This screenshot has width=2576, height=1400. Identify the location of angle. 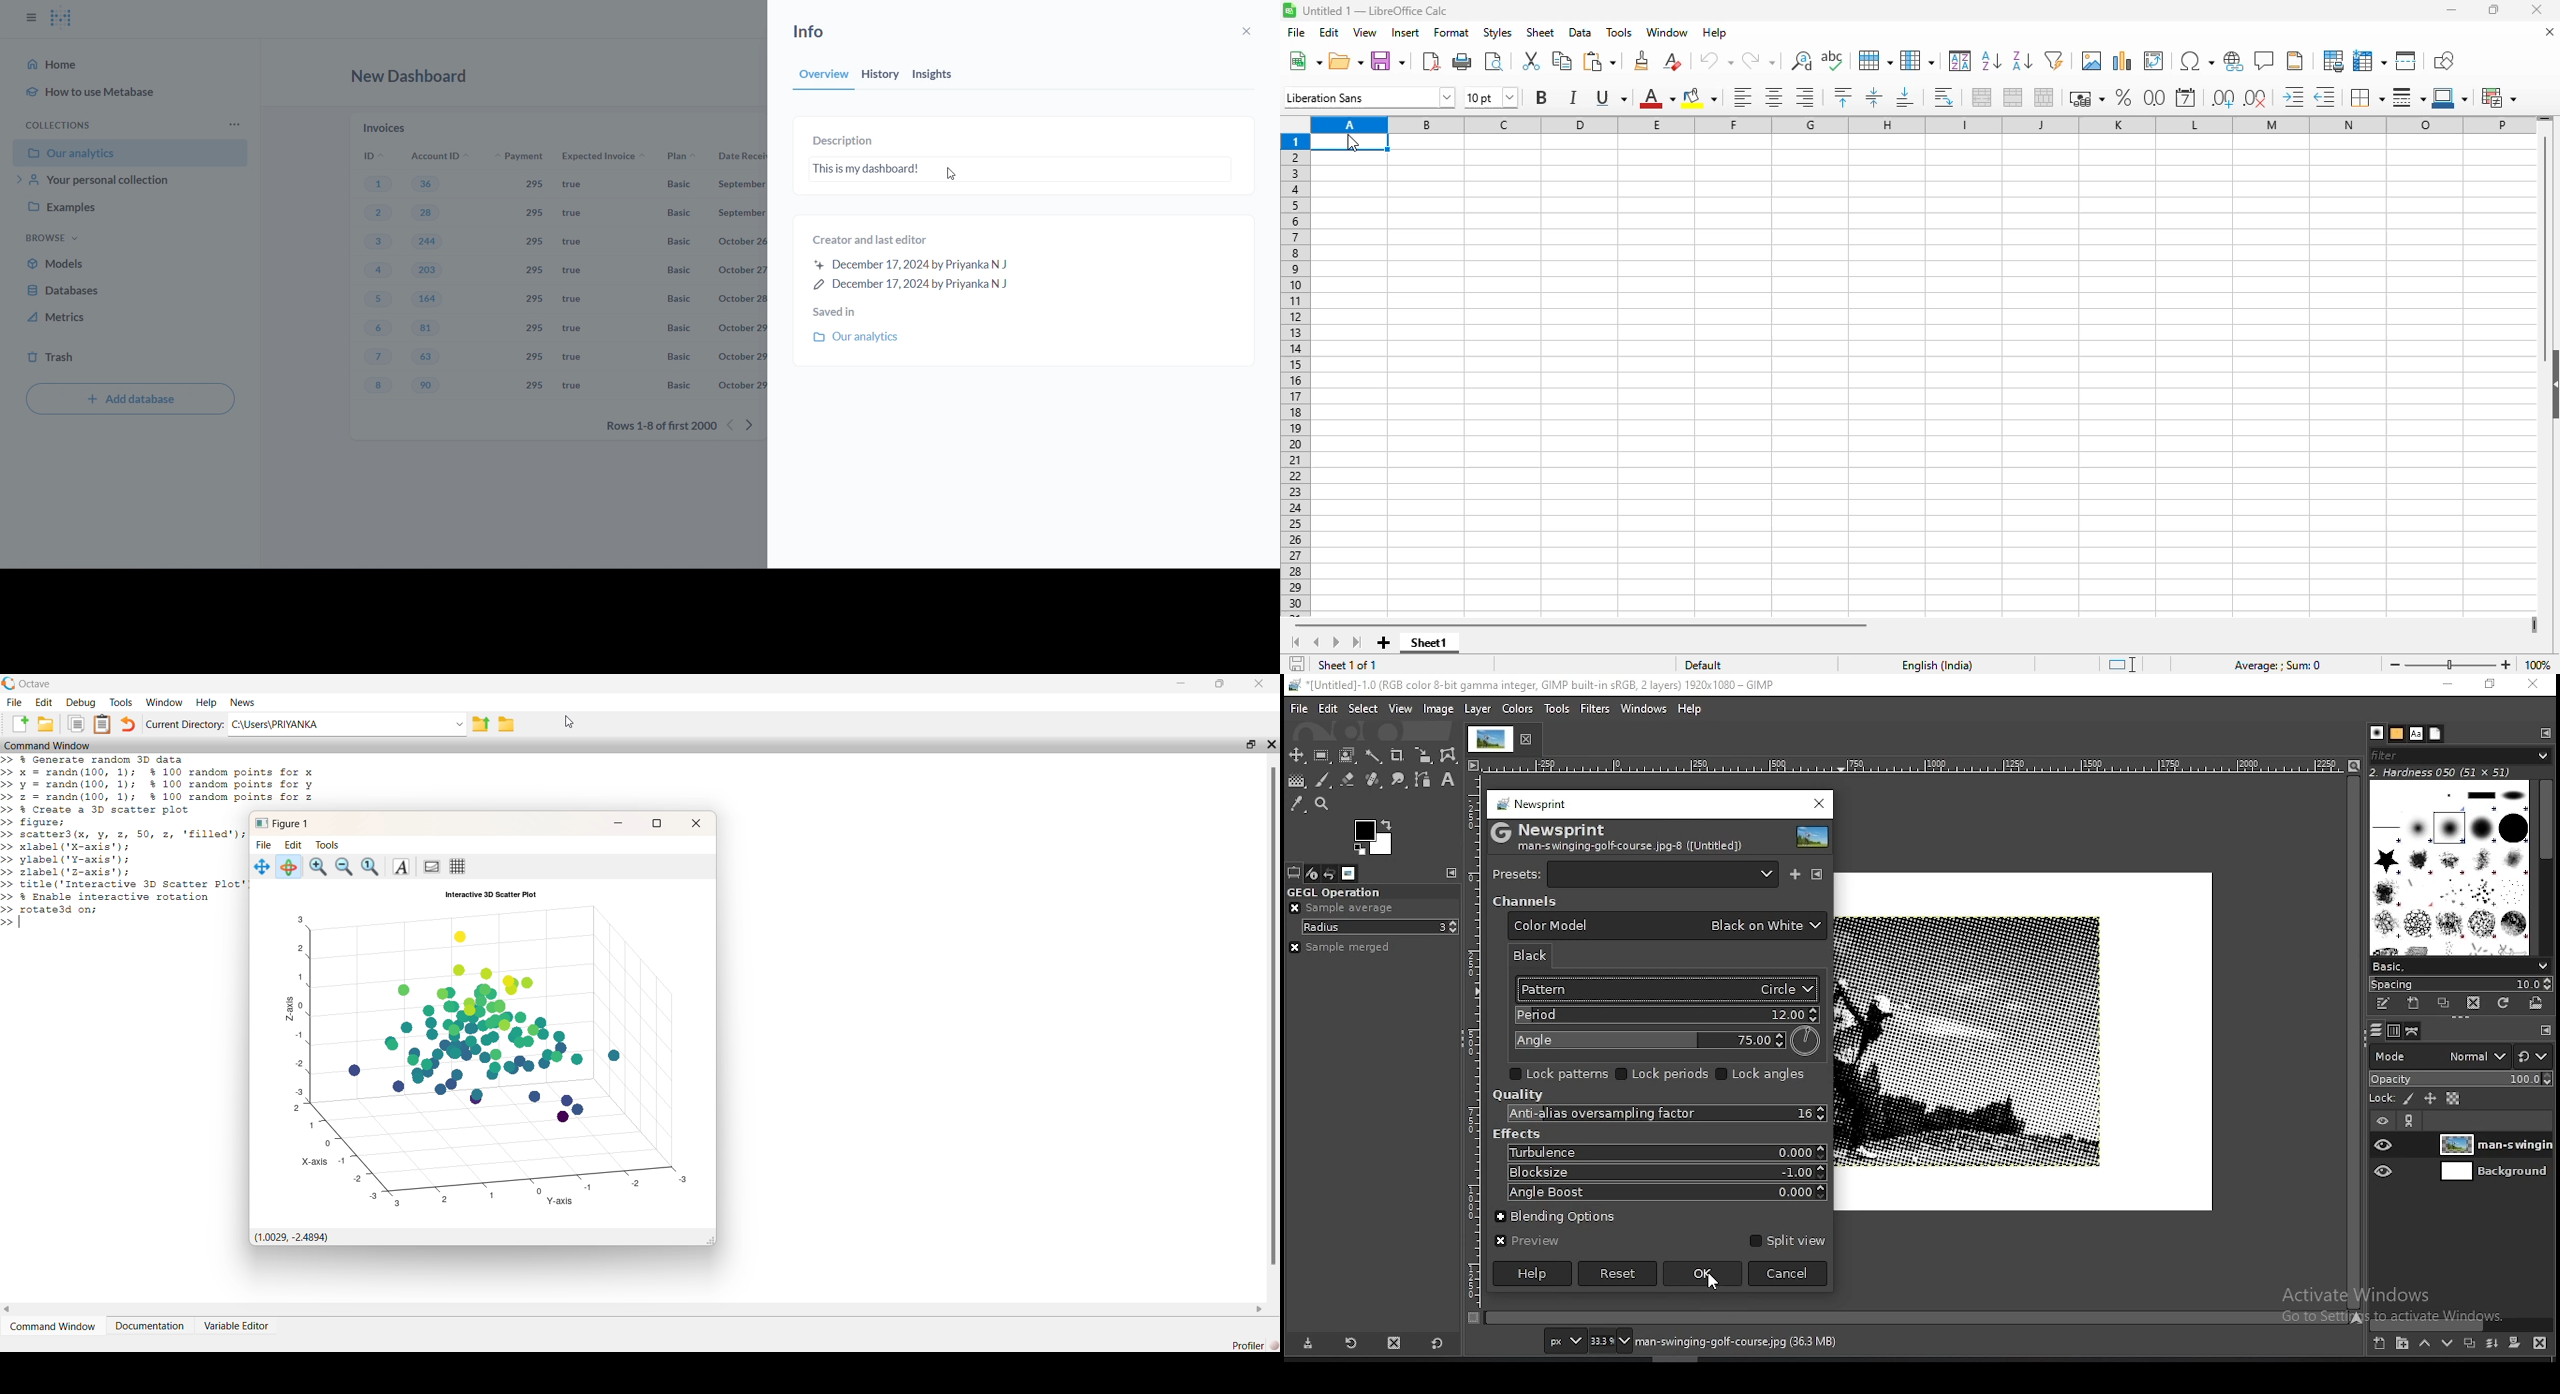
(1667, 1041).